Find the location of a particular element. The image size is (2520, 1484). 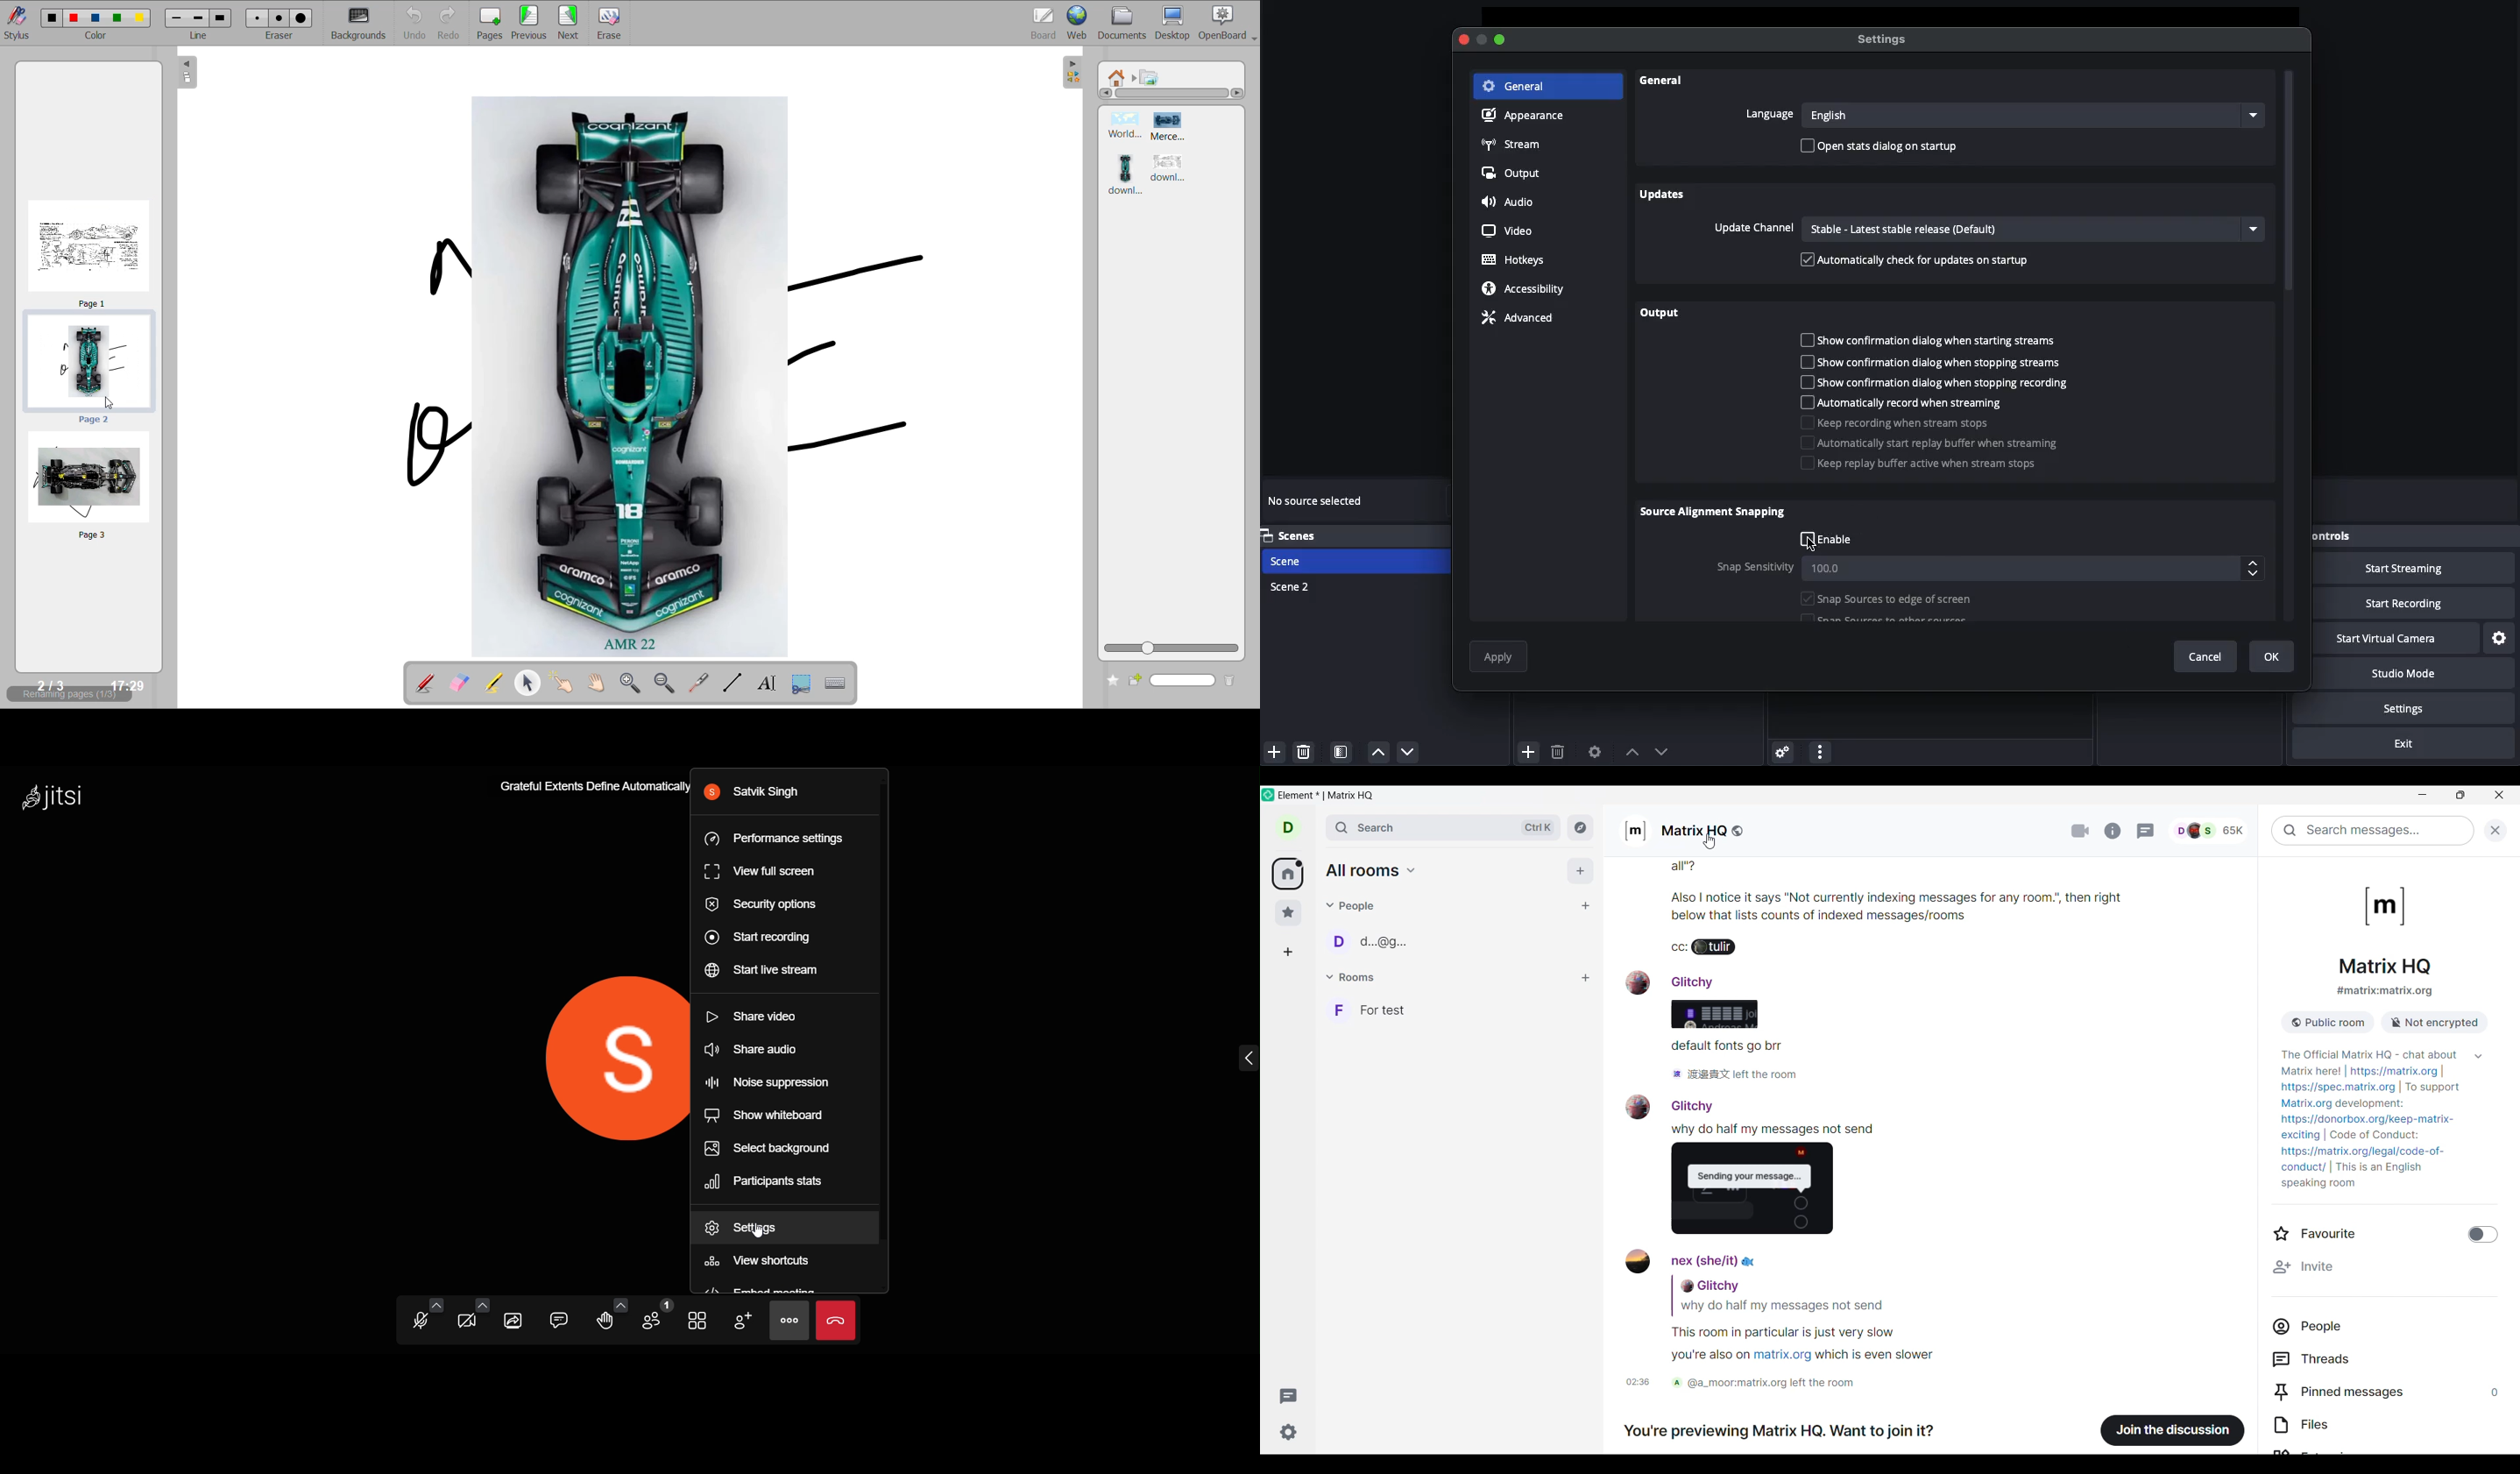

Source alignment snapping  is located at coordinates (1715, 514).